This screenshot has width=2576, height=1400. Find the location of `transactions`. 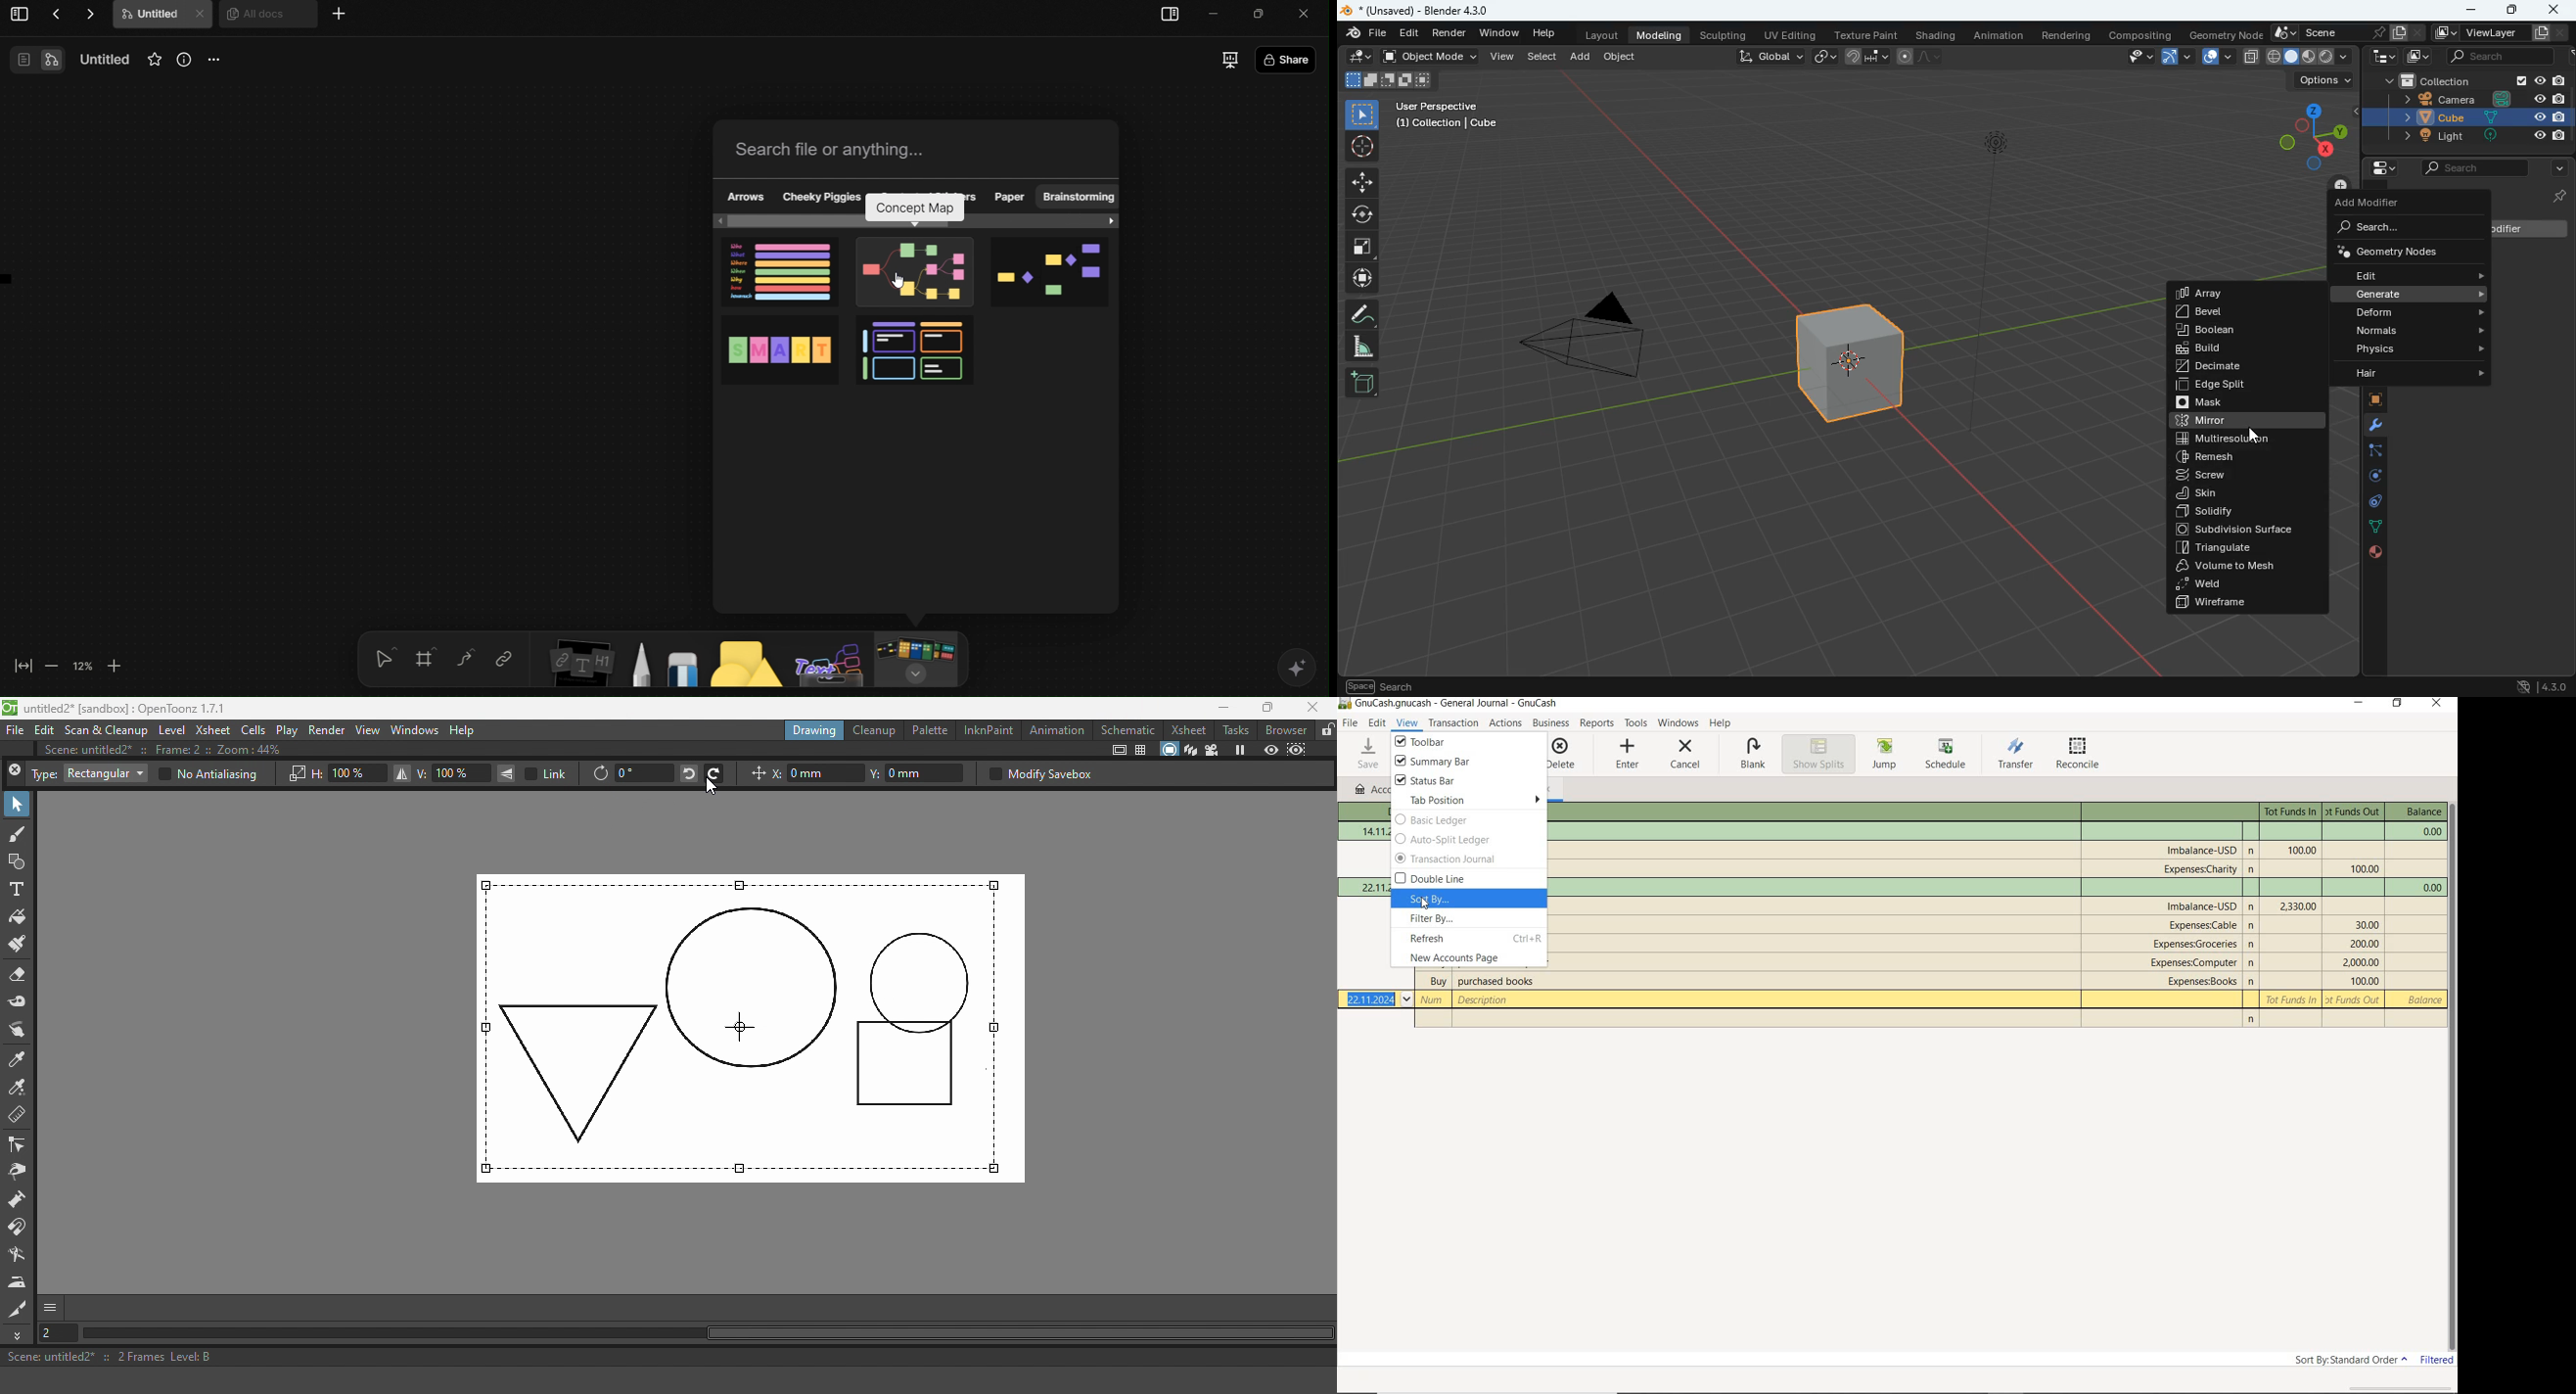

transactions is located at coordinates (1455, 724).